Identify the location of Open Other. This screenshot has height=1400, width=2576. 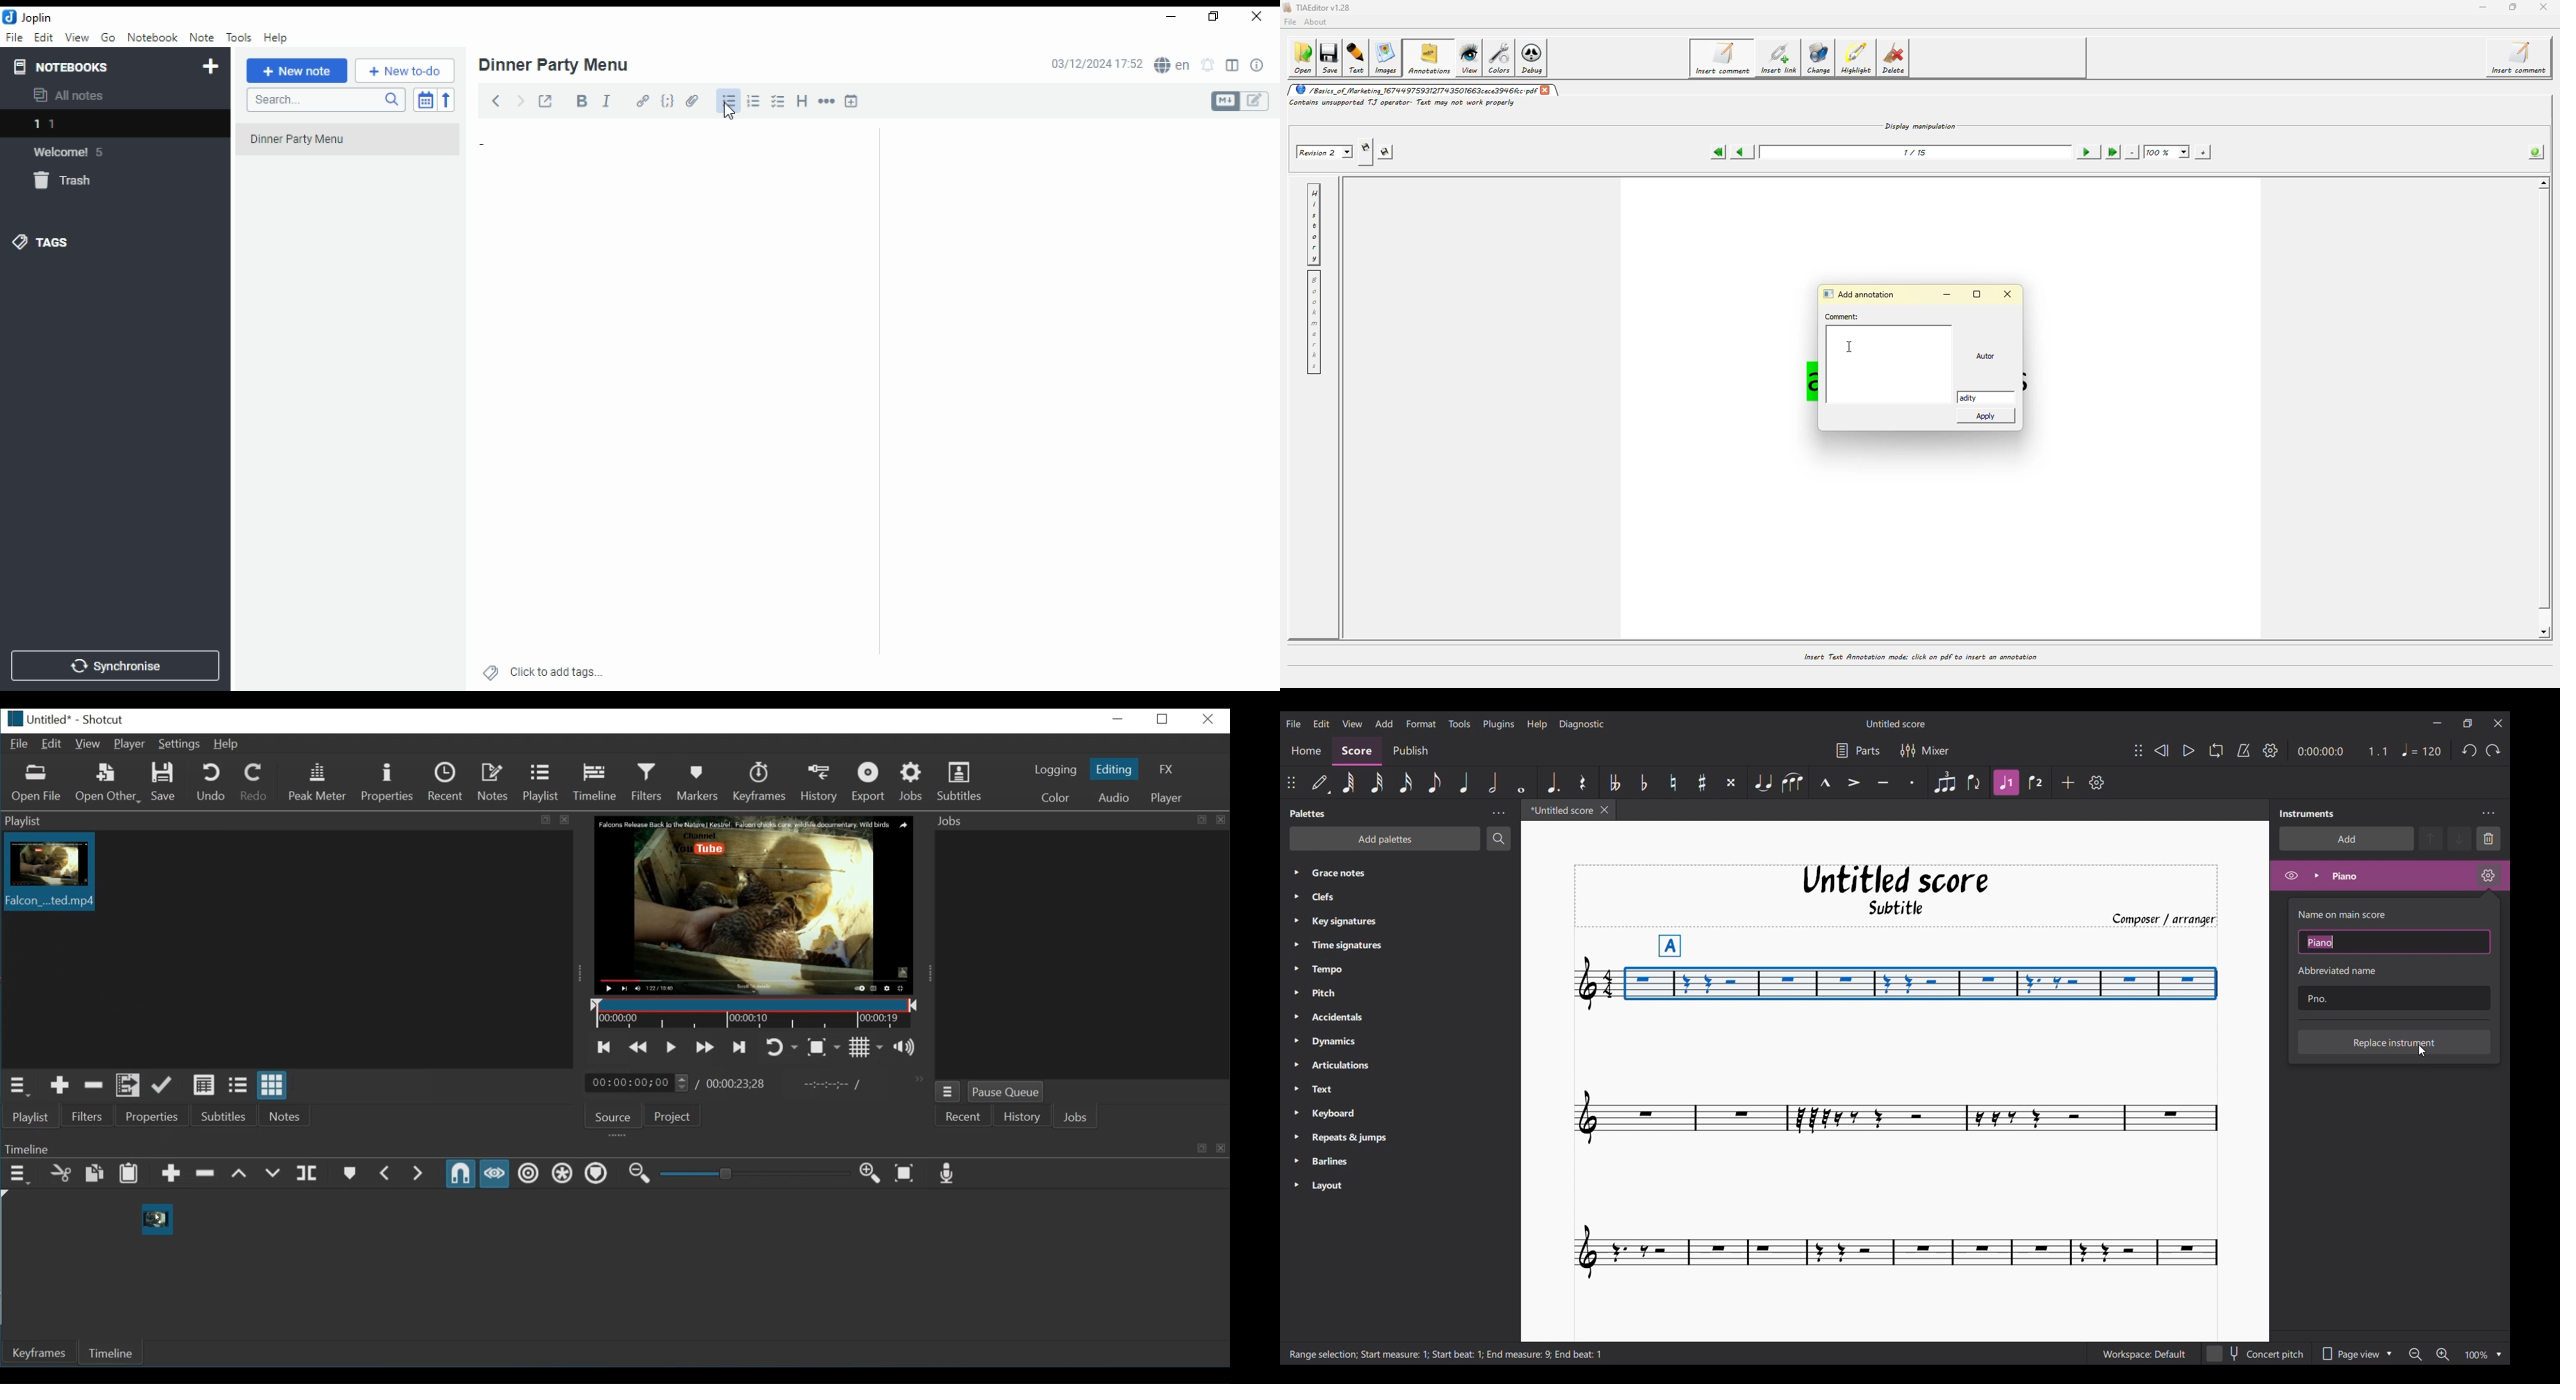
(109, 784).